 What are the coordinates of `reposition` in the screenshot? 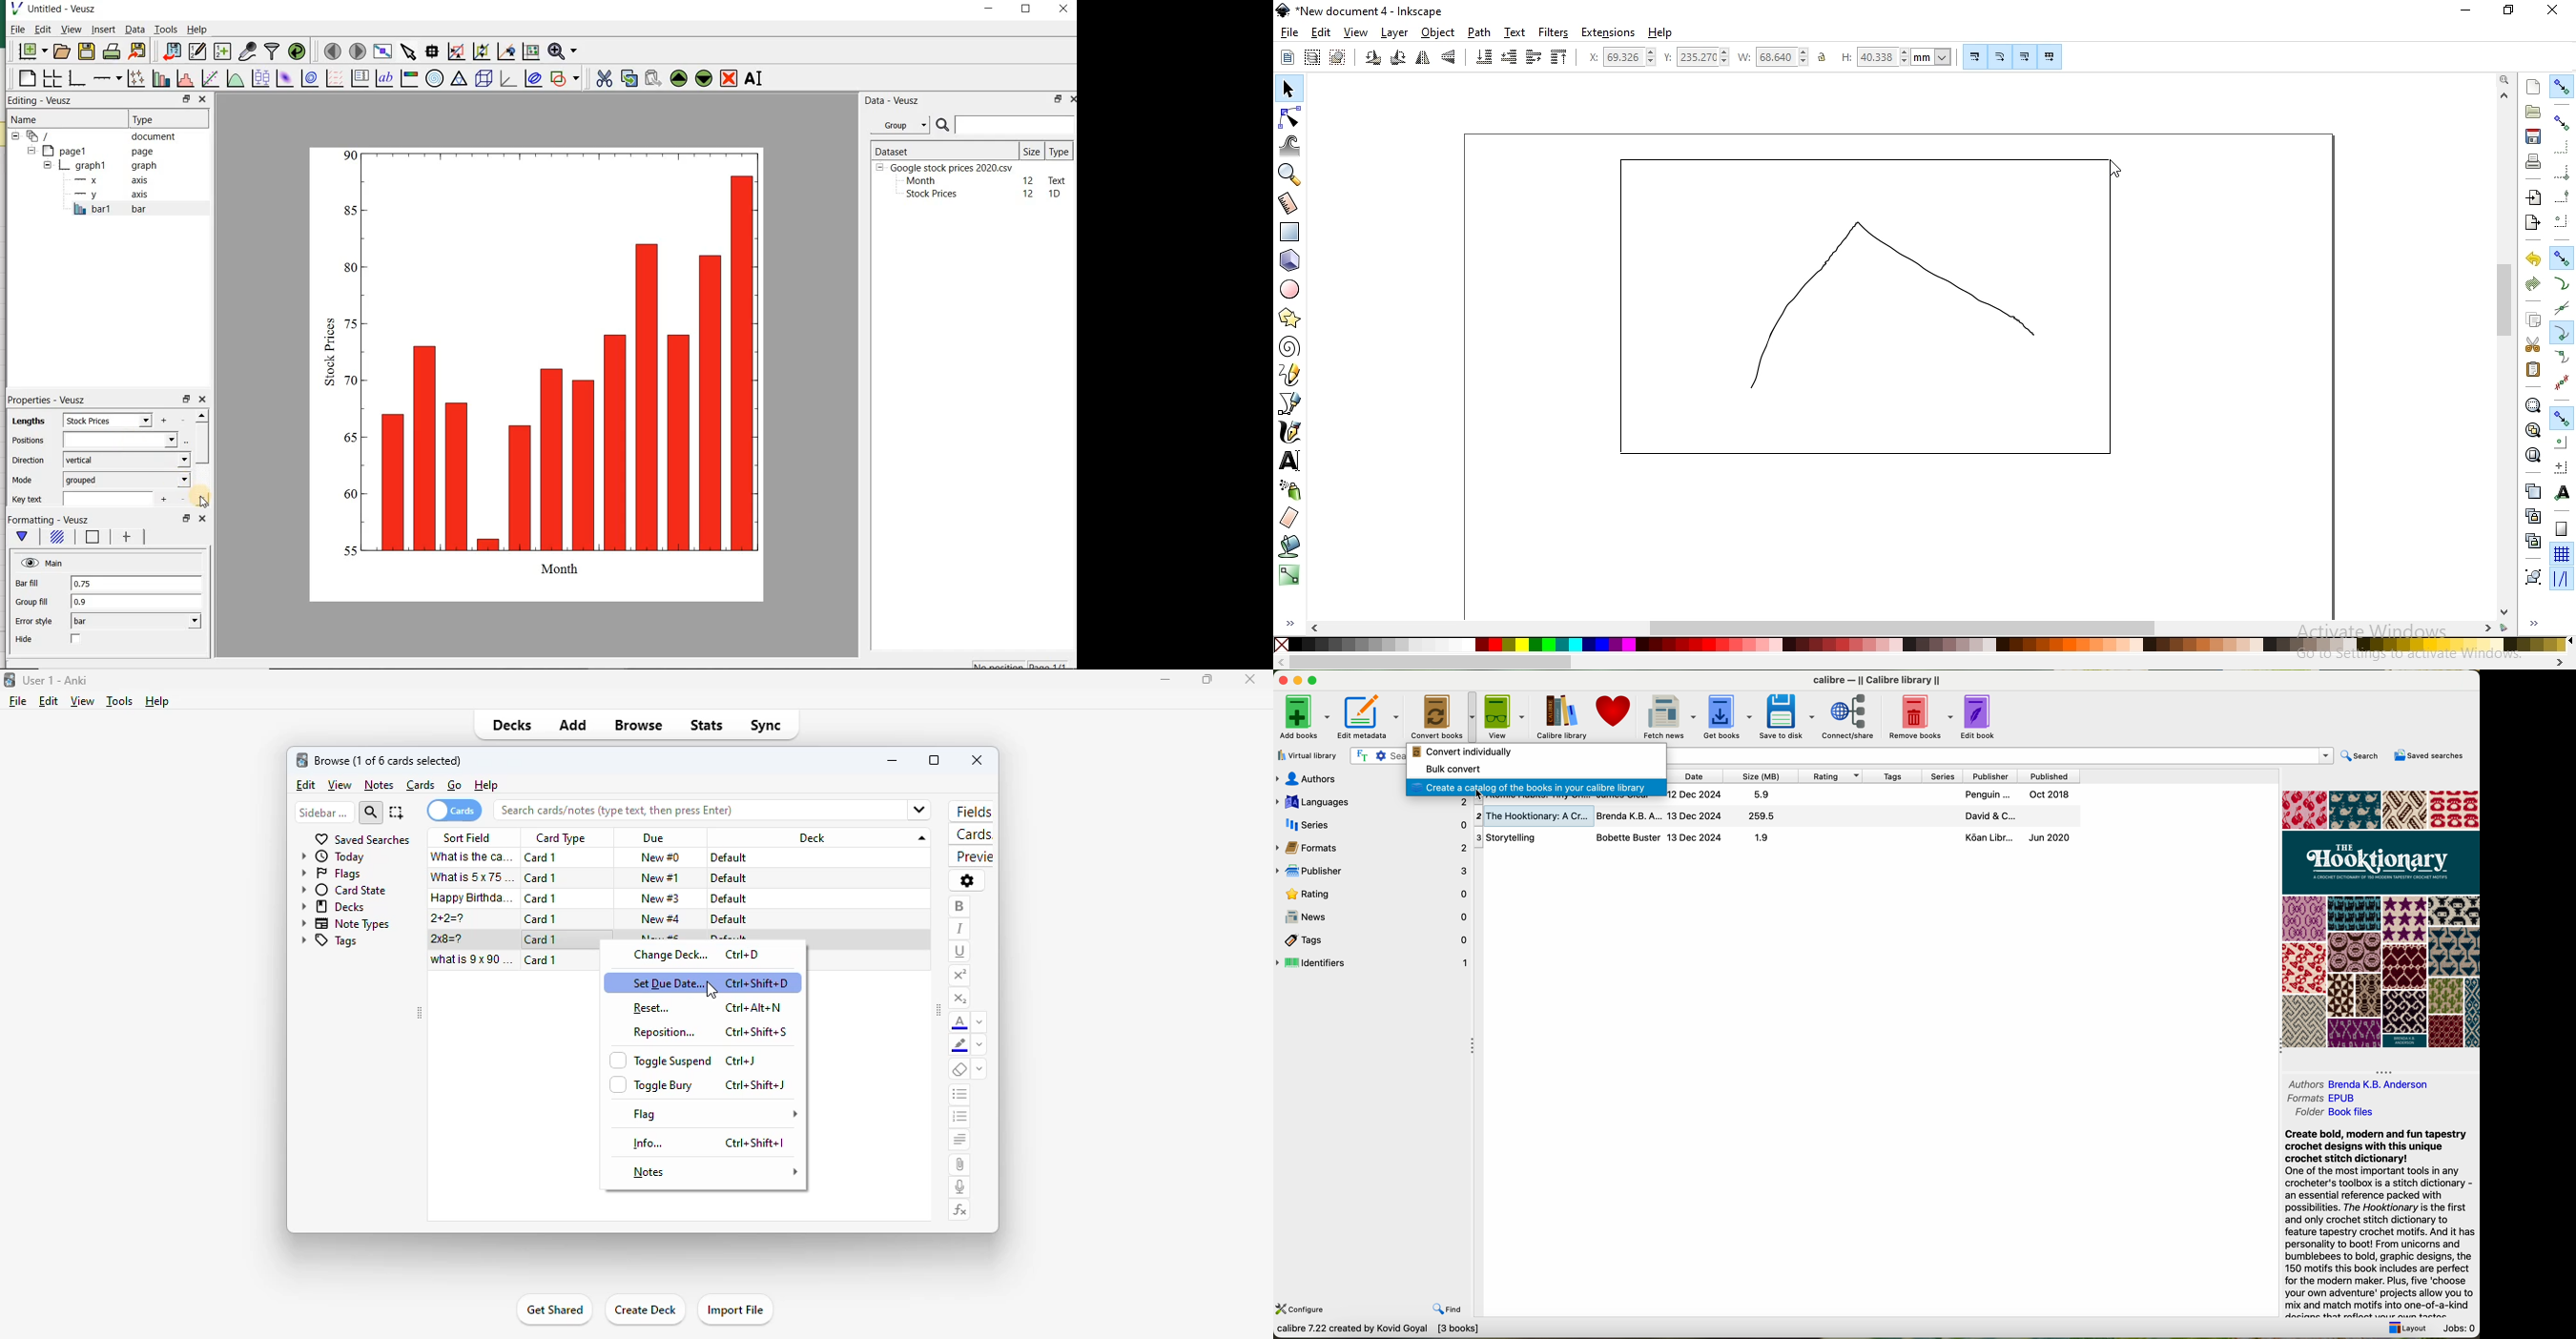 It's located at (665, 1032).